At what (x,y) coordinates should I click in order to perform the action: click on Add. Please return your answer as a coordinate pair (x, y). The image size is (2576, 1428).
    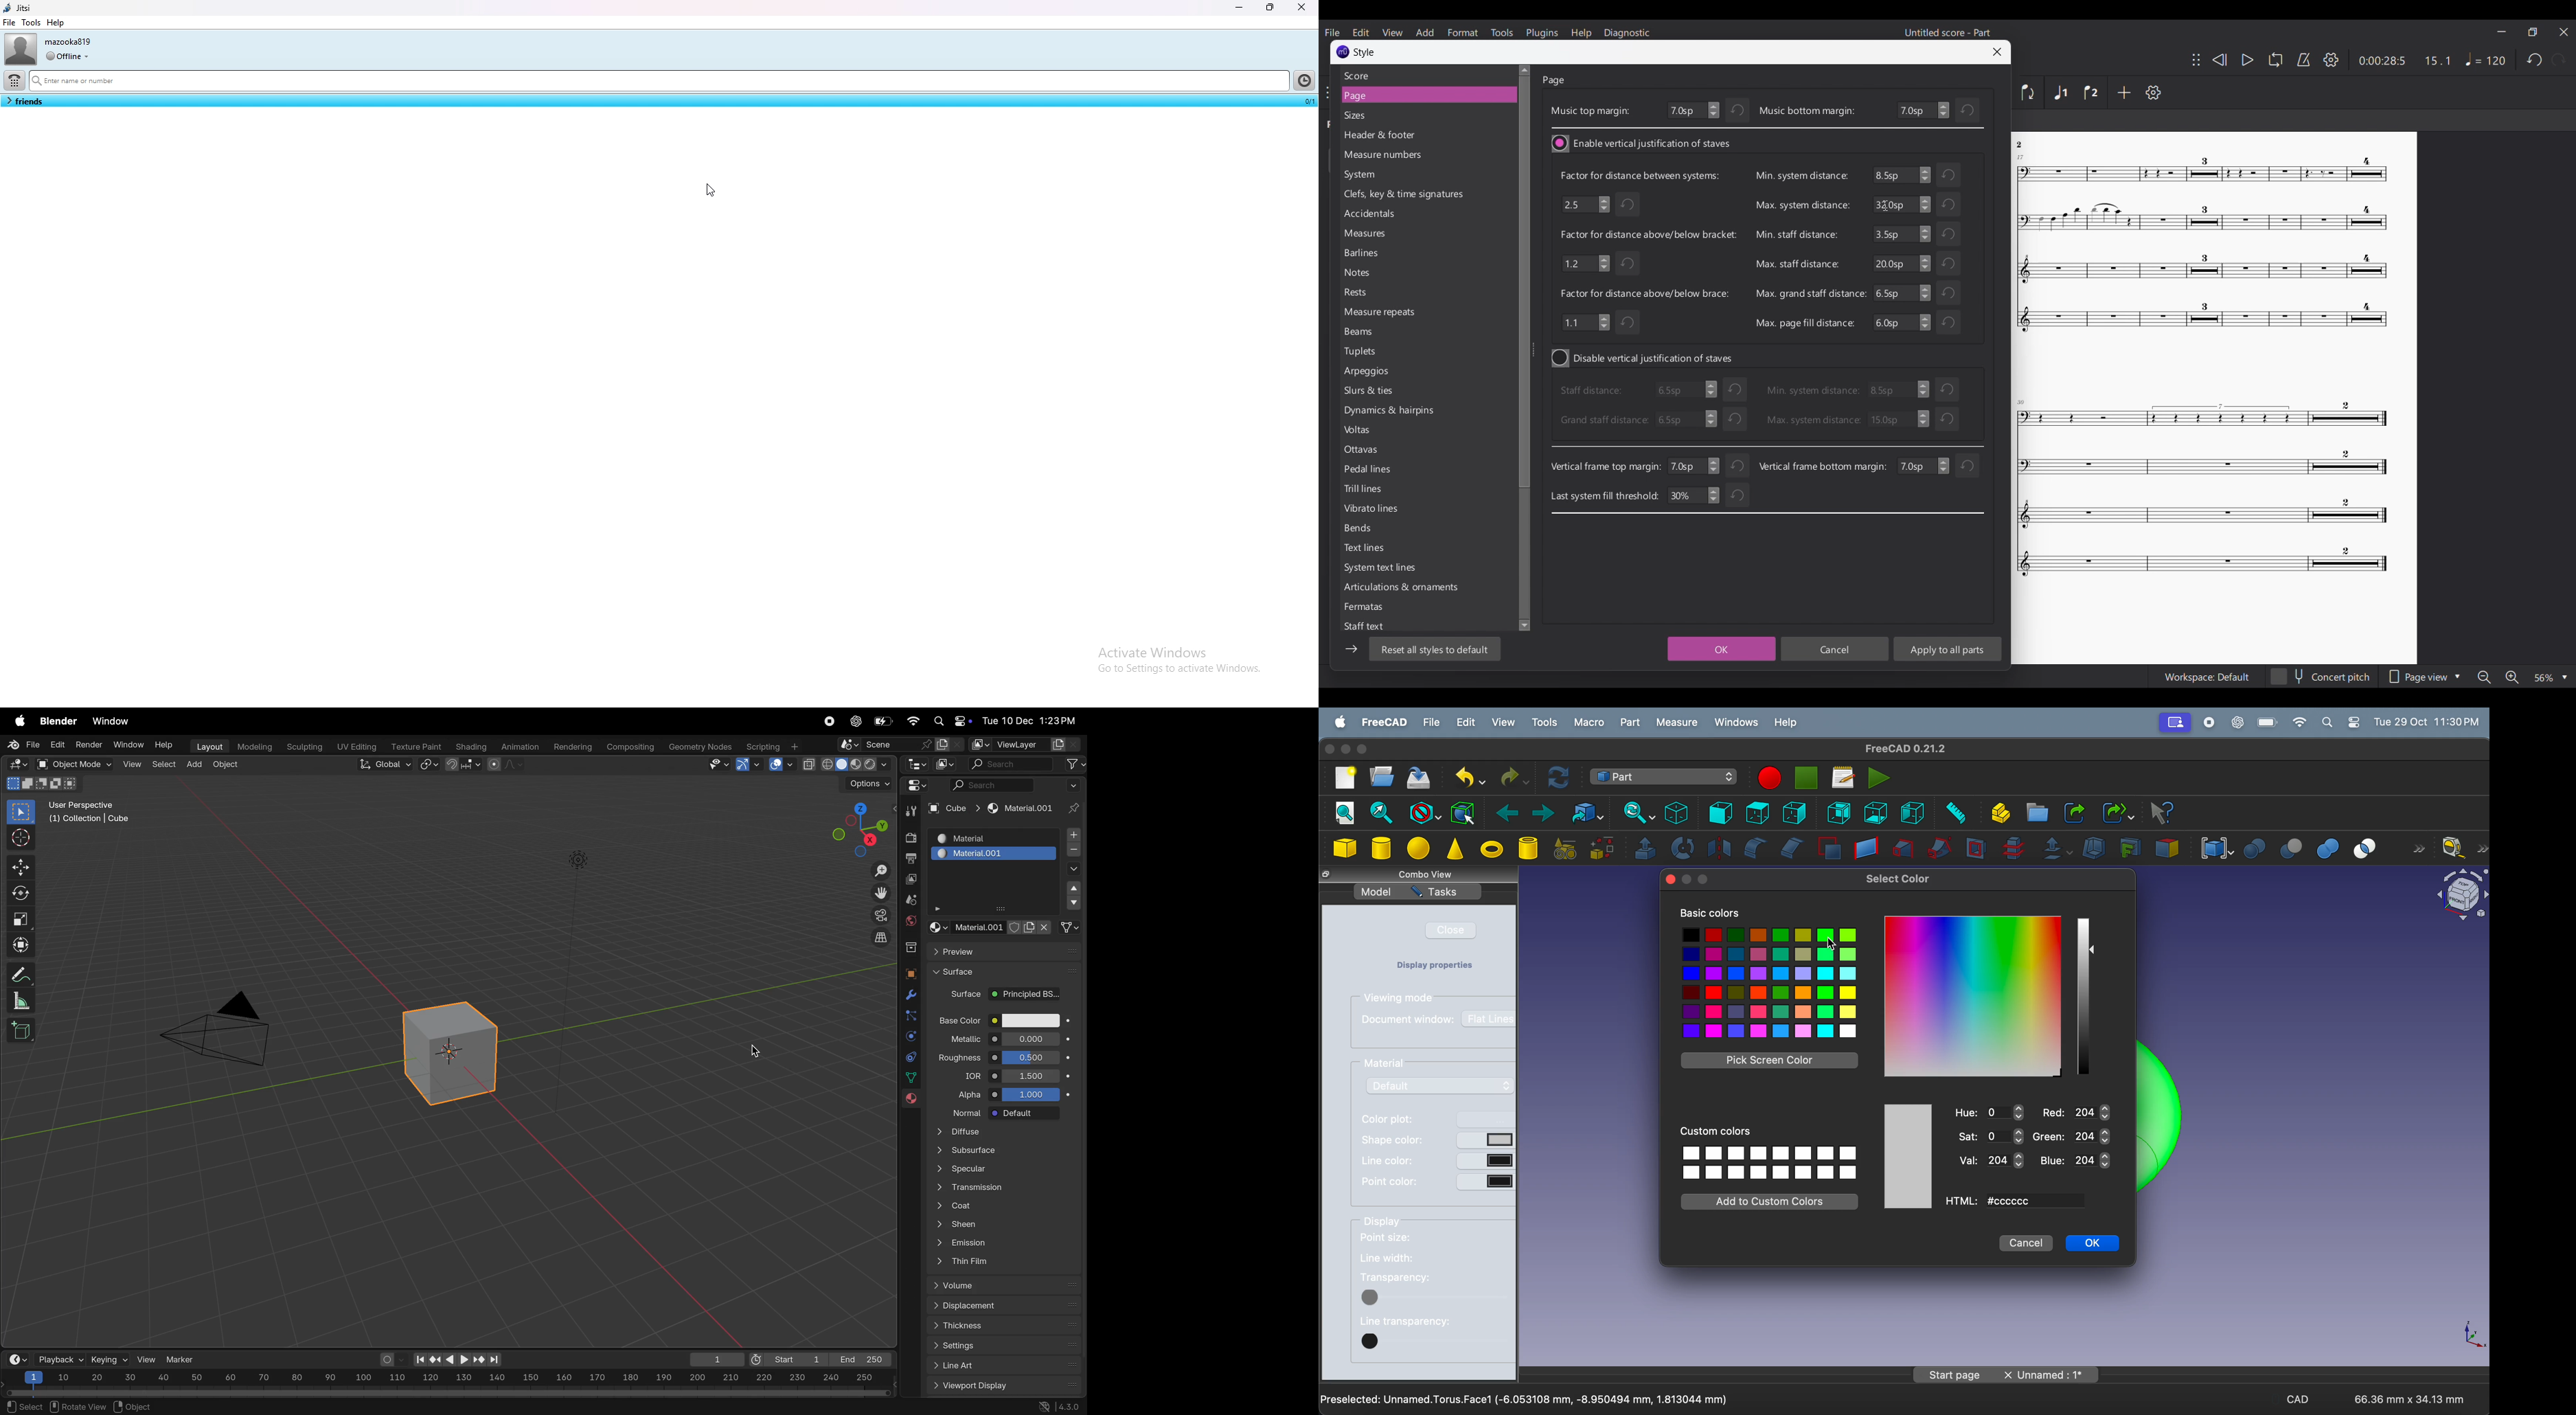
    Looking at the image, I should click on (2124, 92).